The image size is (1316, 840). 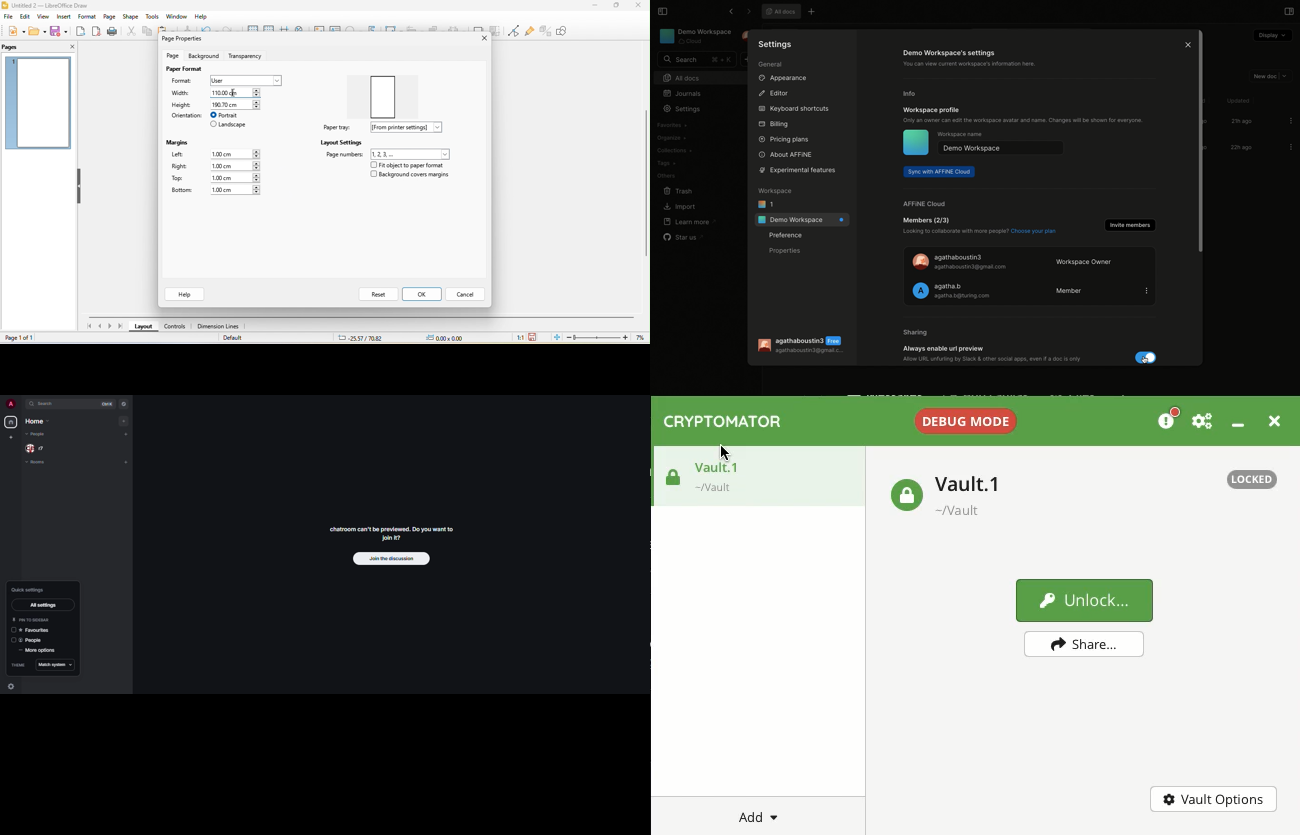 I want to click on first page, so click(x=88, y=328).